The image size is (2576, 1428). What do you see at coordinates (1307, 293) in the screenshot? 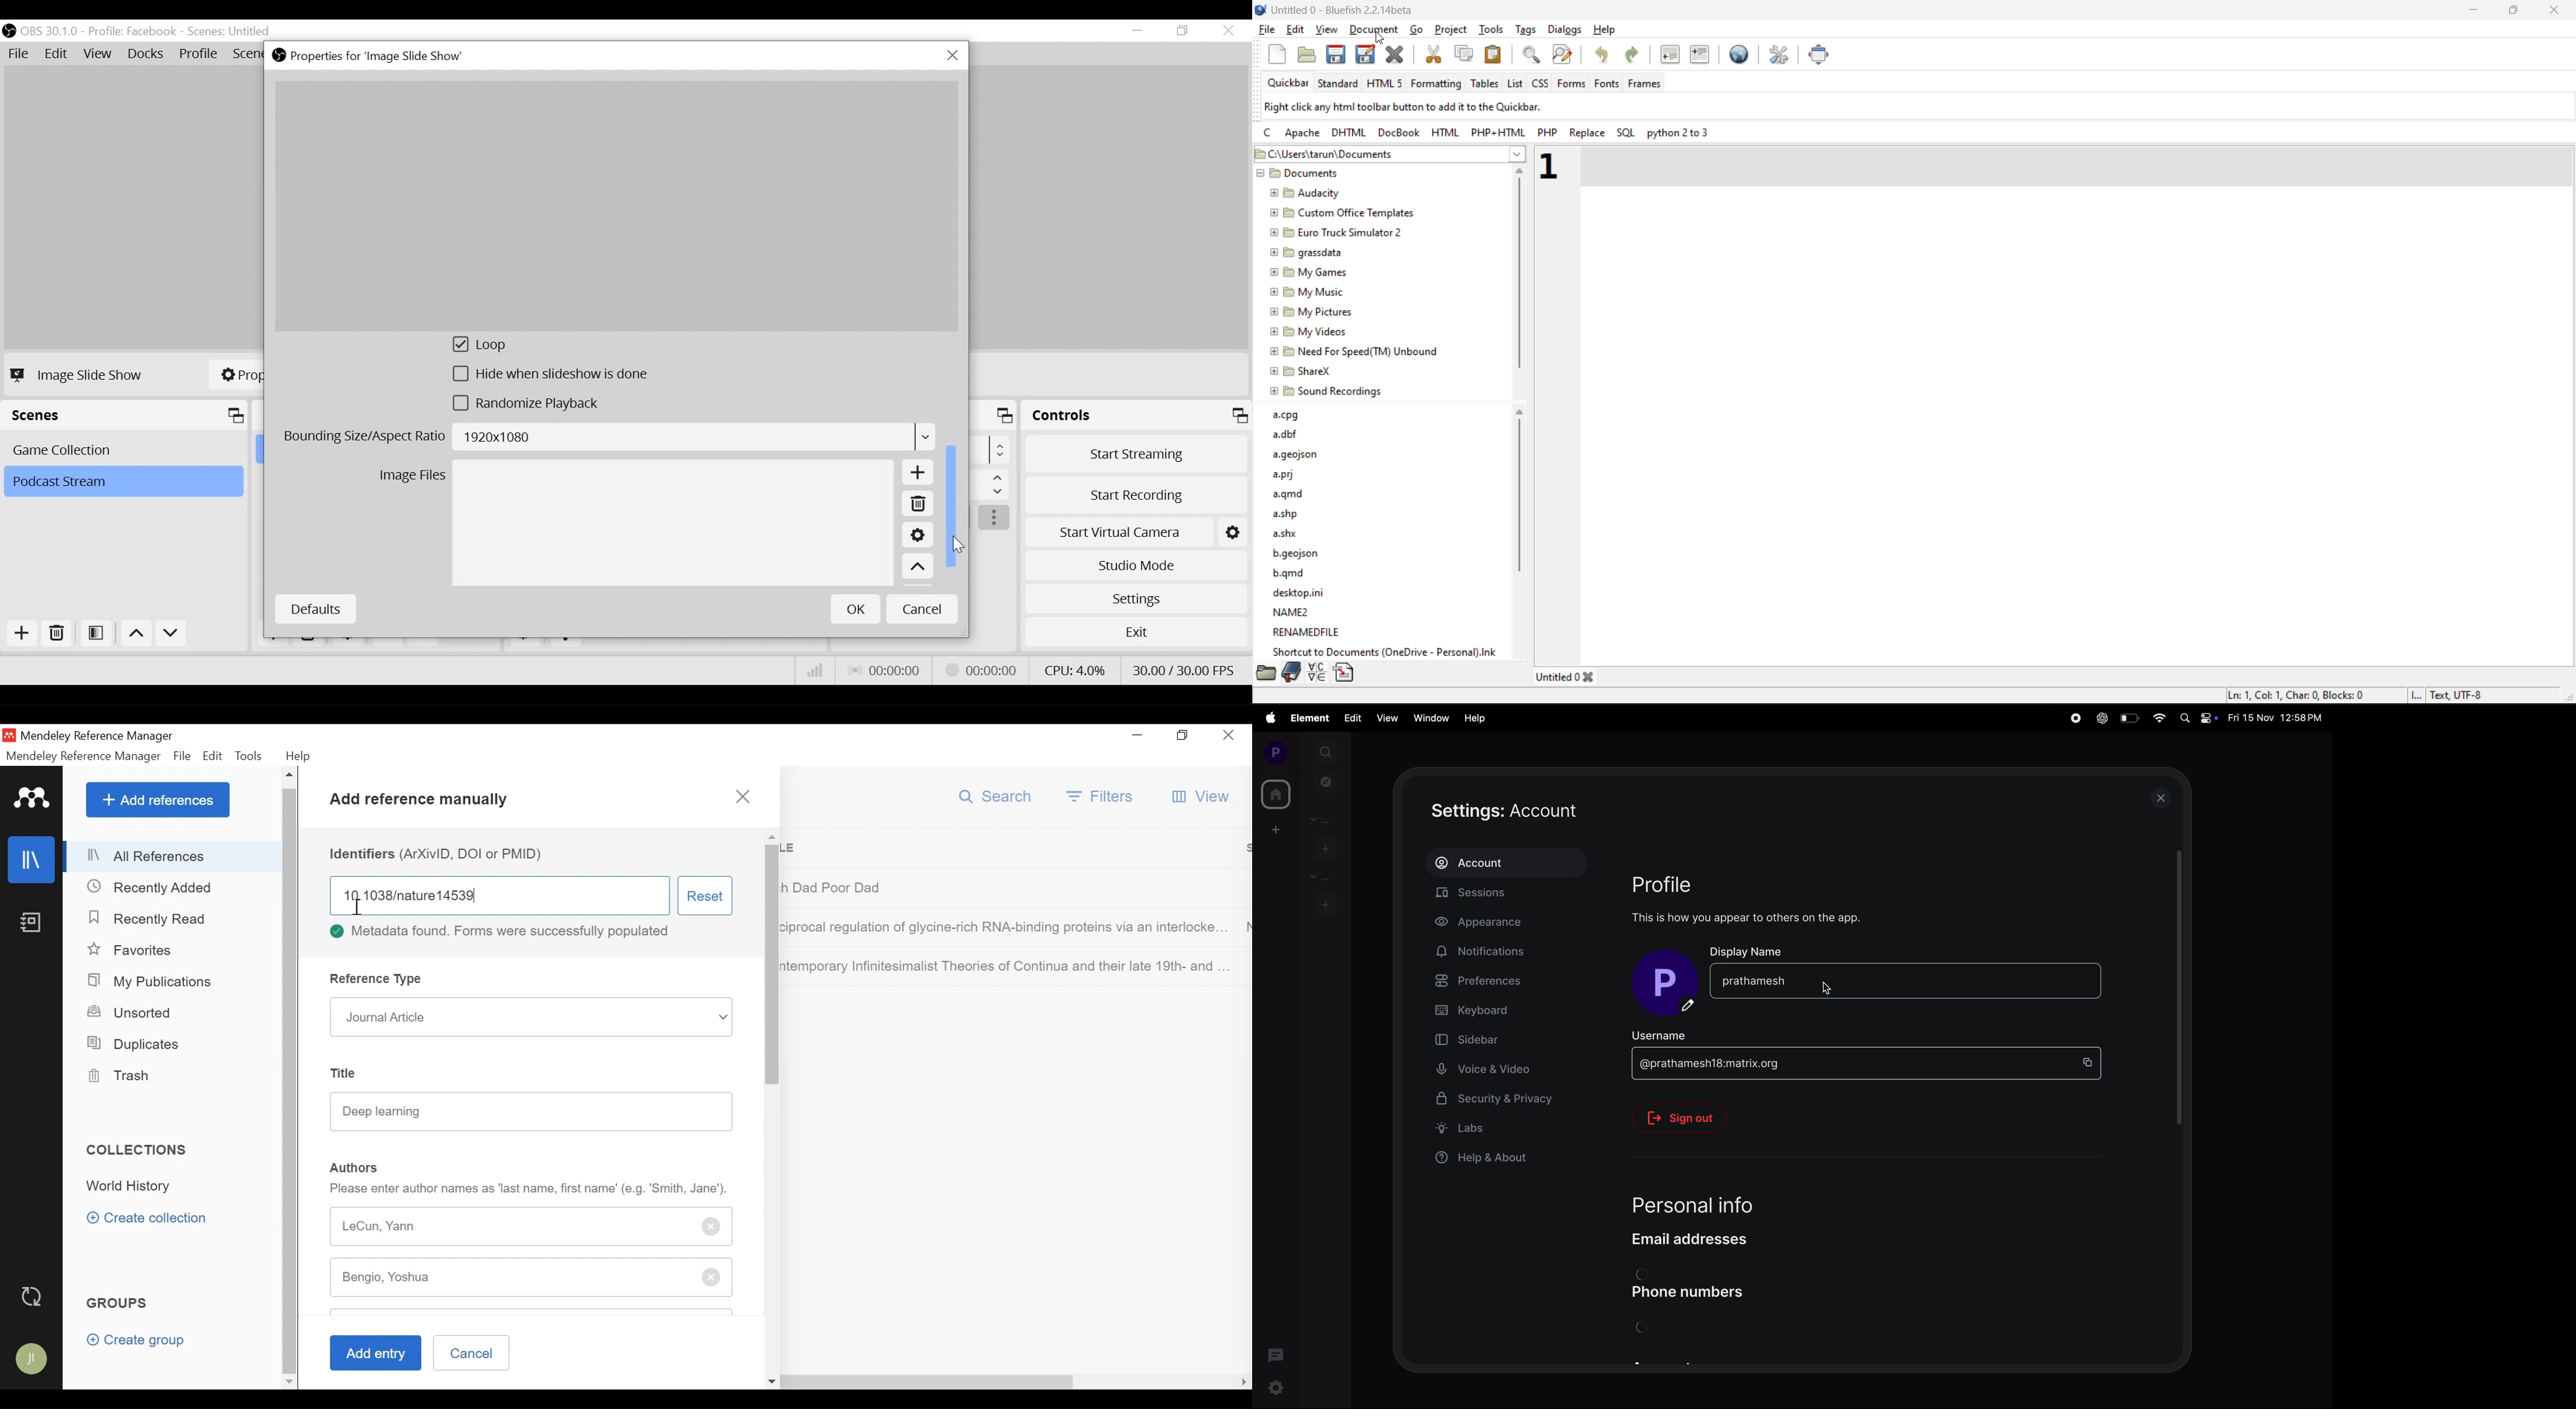
I see `my music` at bounding box center [1307, 293].